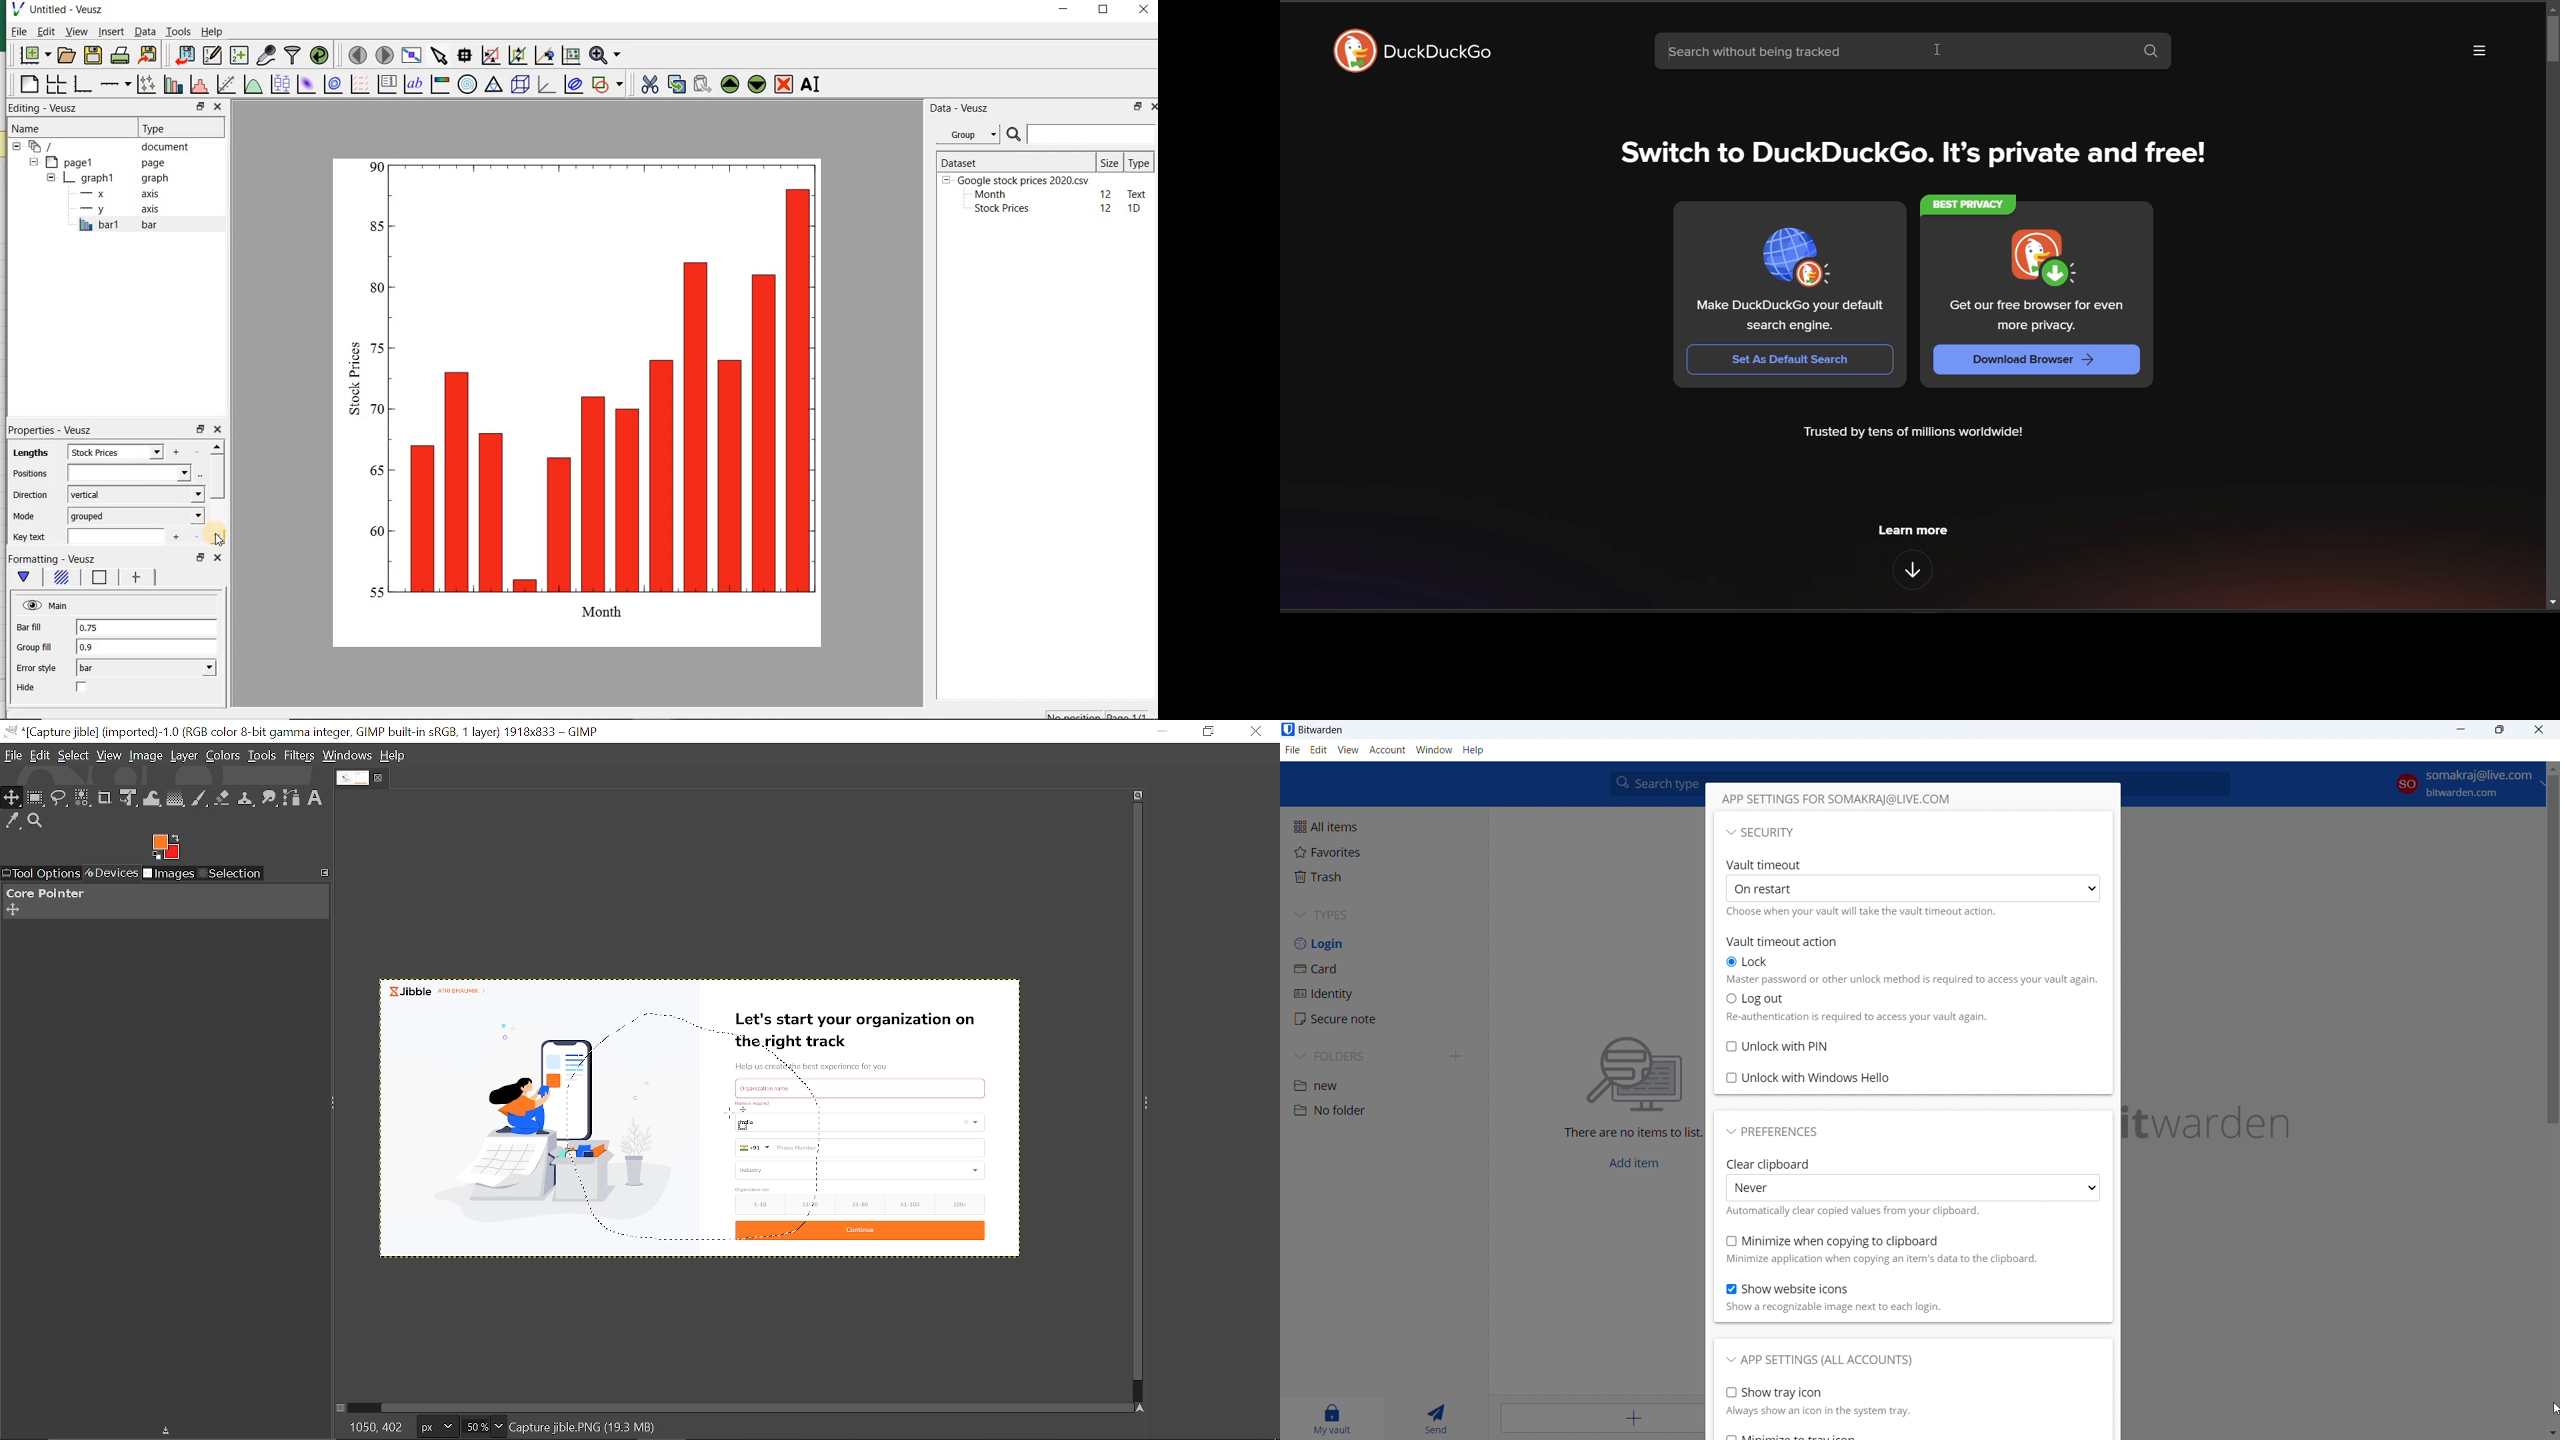 This screenshot has height=1456, width=2576. Describe the element at coordinates (964, 134) in the screenshot. I see `Group datasets with property given` at that location.